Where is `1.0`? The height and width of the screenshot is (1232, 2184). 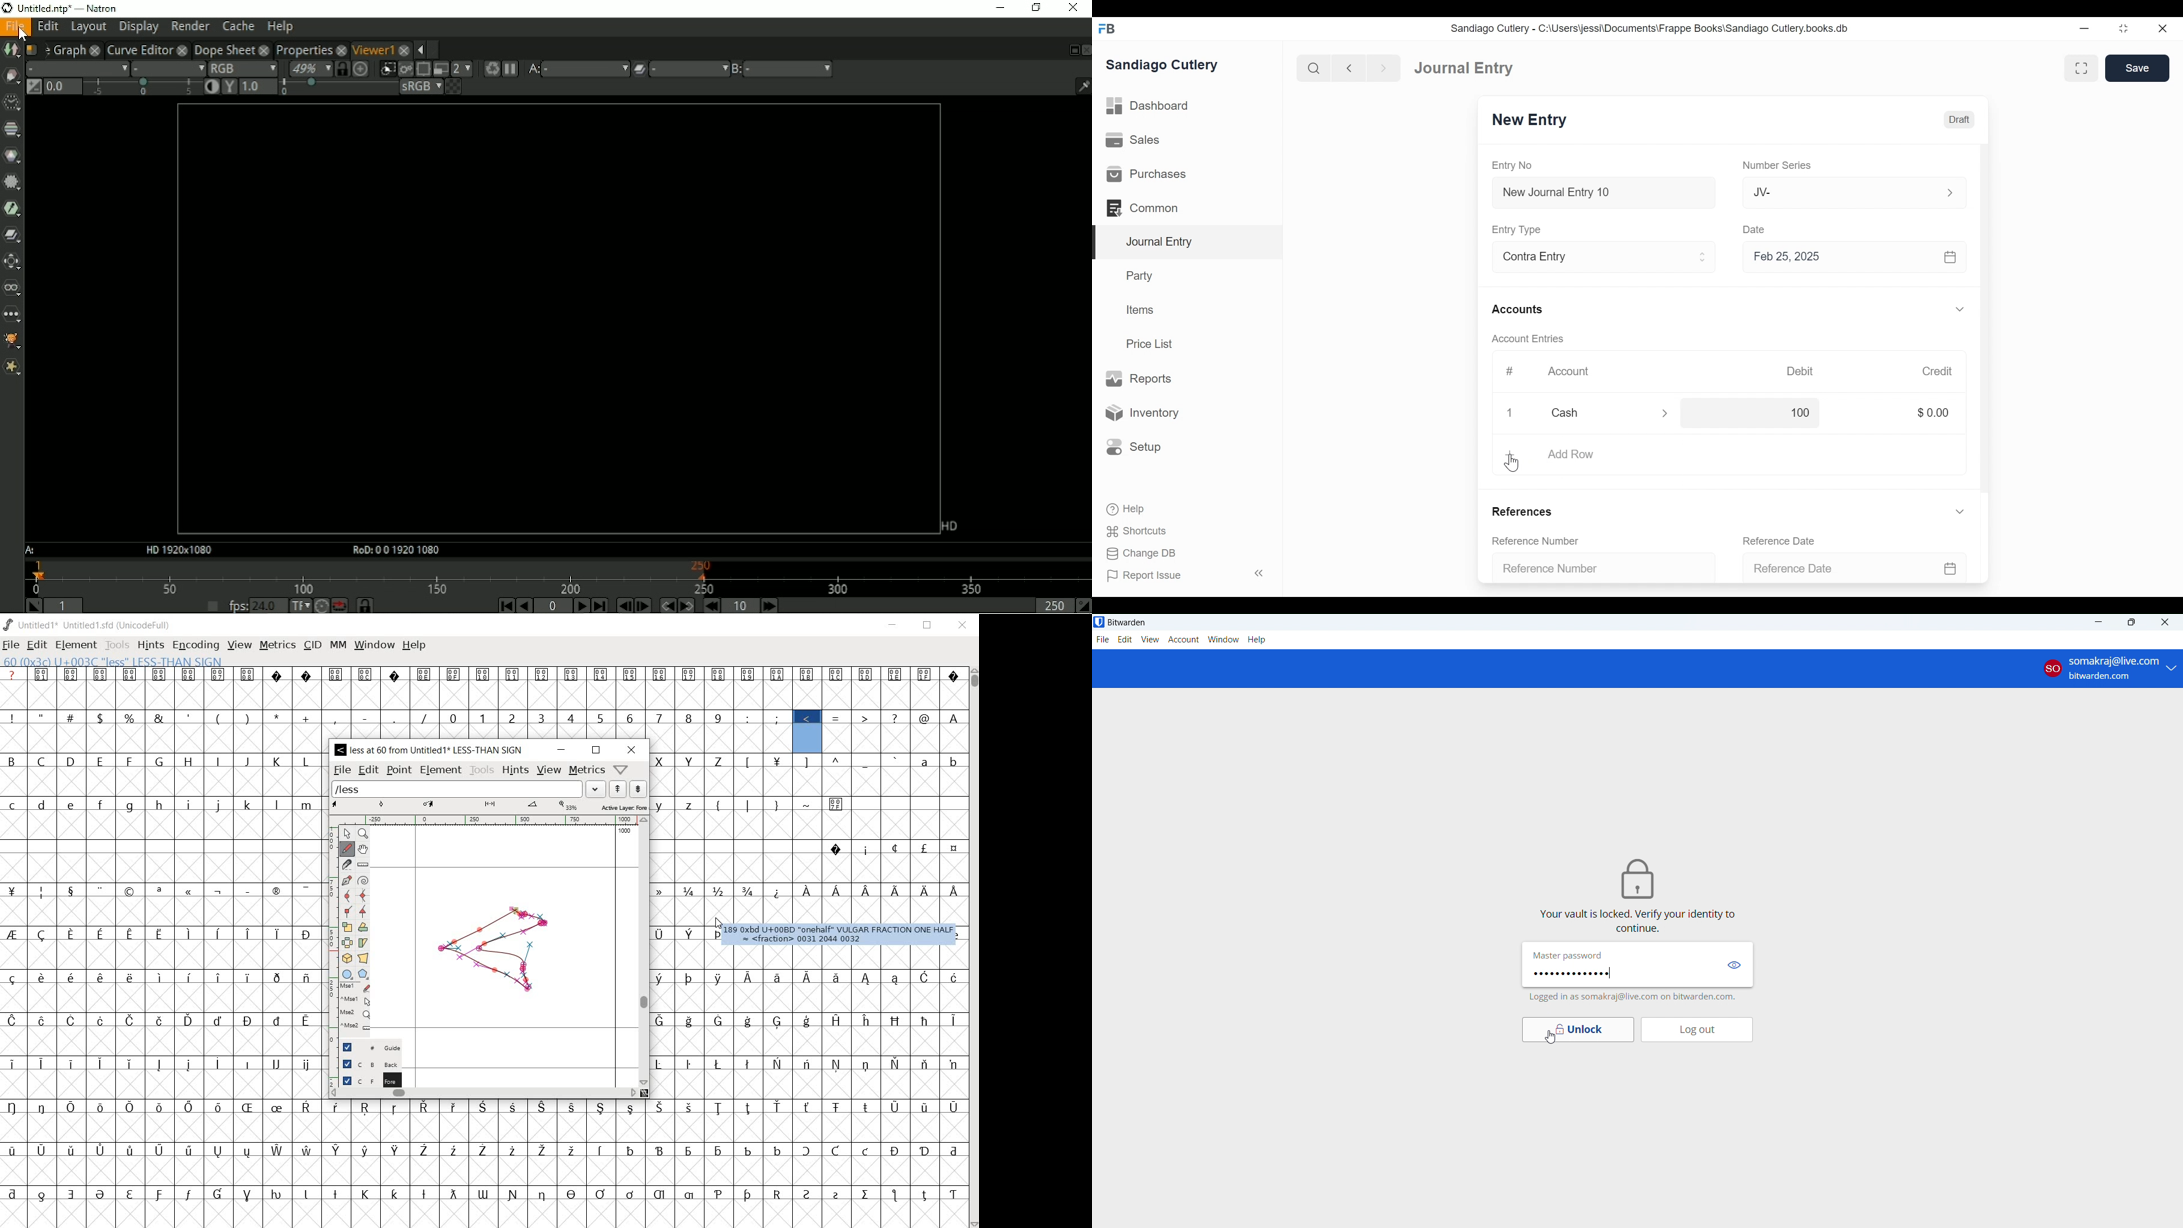
1.0 is located at coordinates (258, 87).